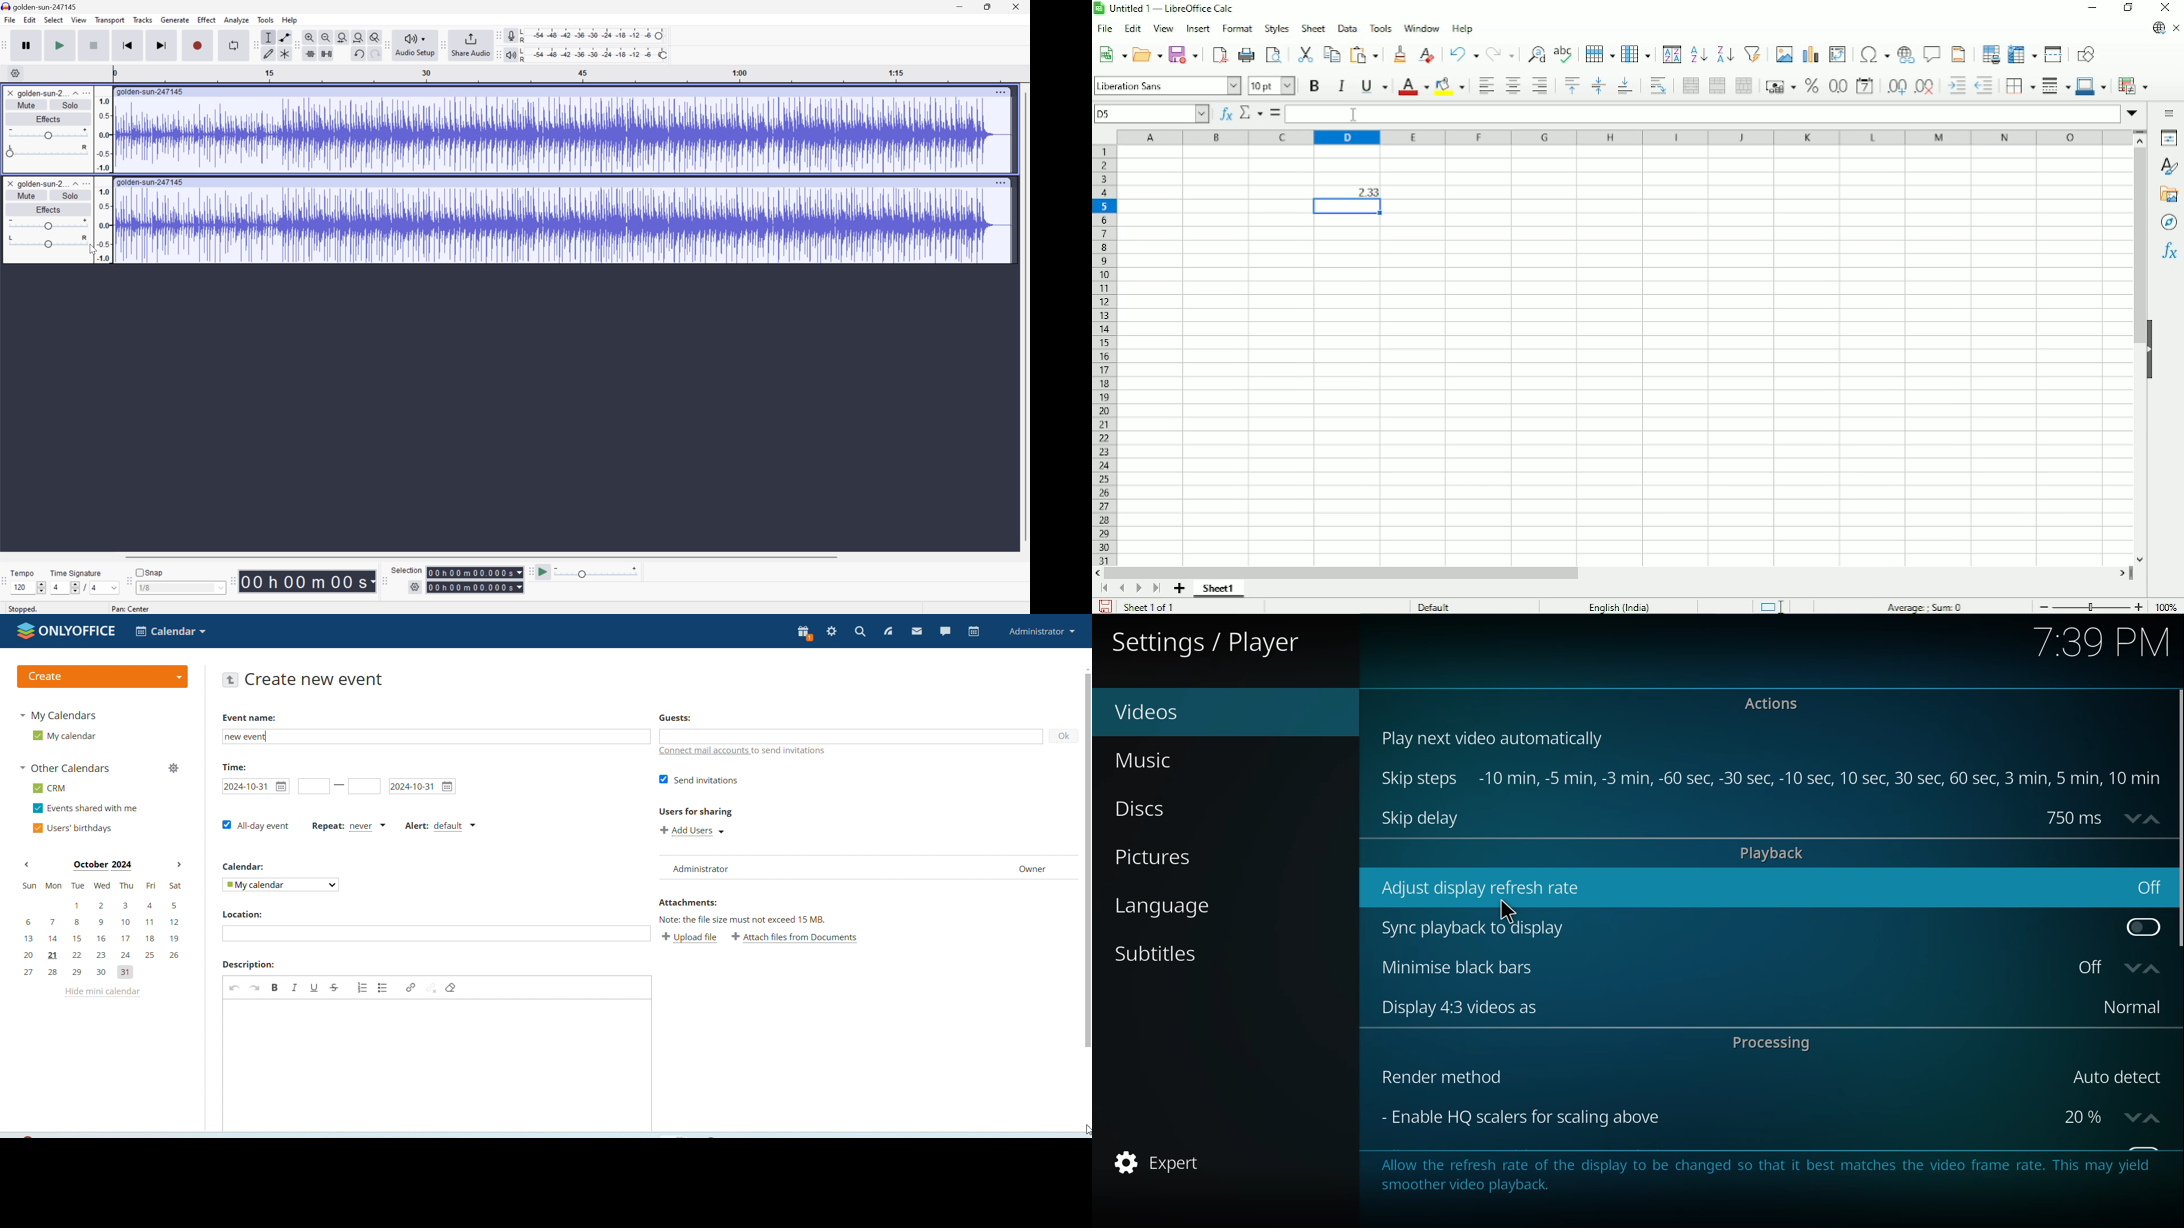 The image size is (2184, 1232). What do you see at coordinates (55, 21) in the screenshot?
I see `Select` at bounding box center [55, 21].